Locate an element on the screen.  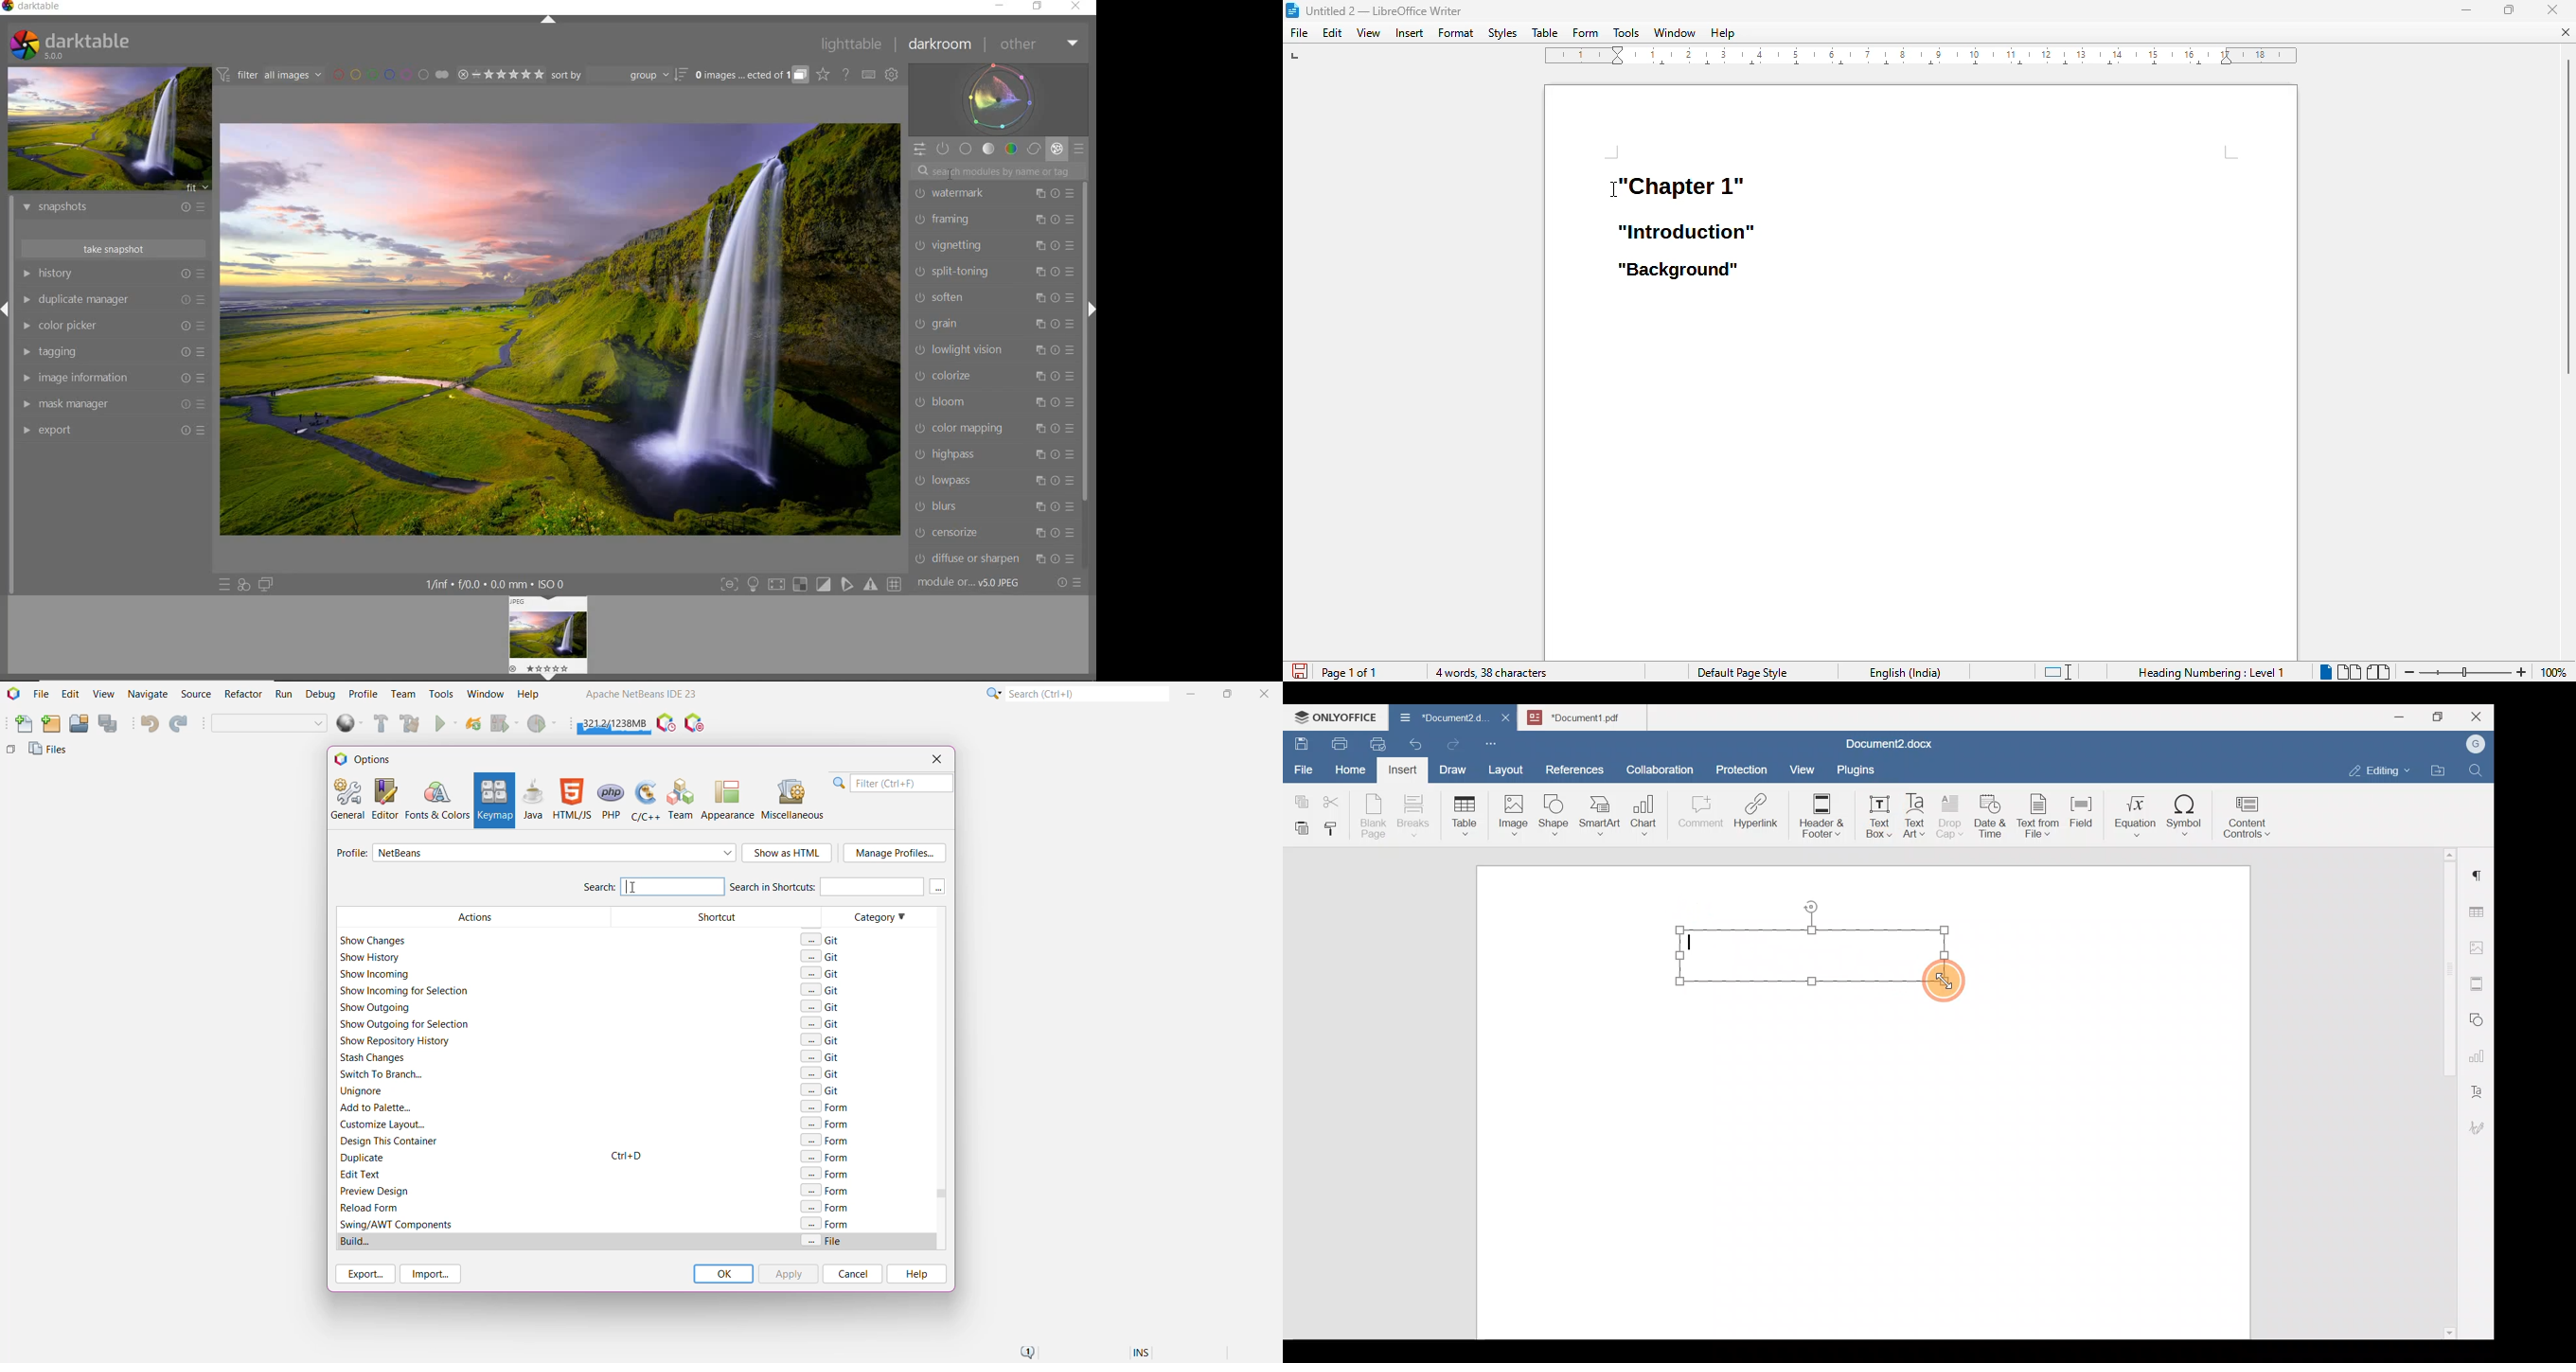
heading 3 is located at coordinates (1678, 271).